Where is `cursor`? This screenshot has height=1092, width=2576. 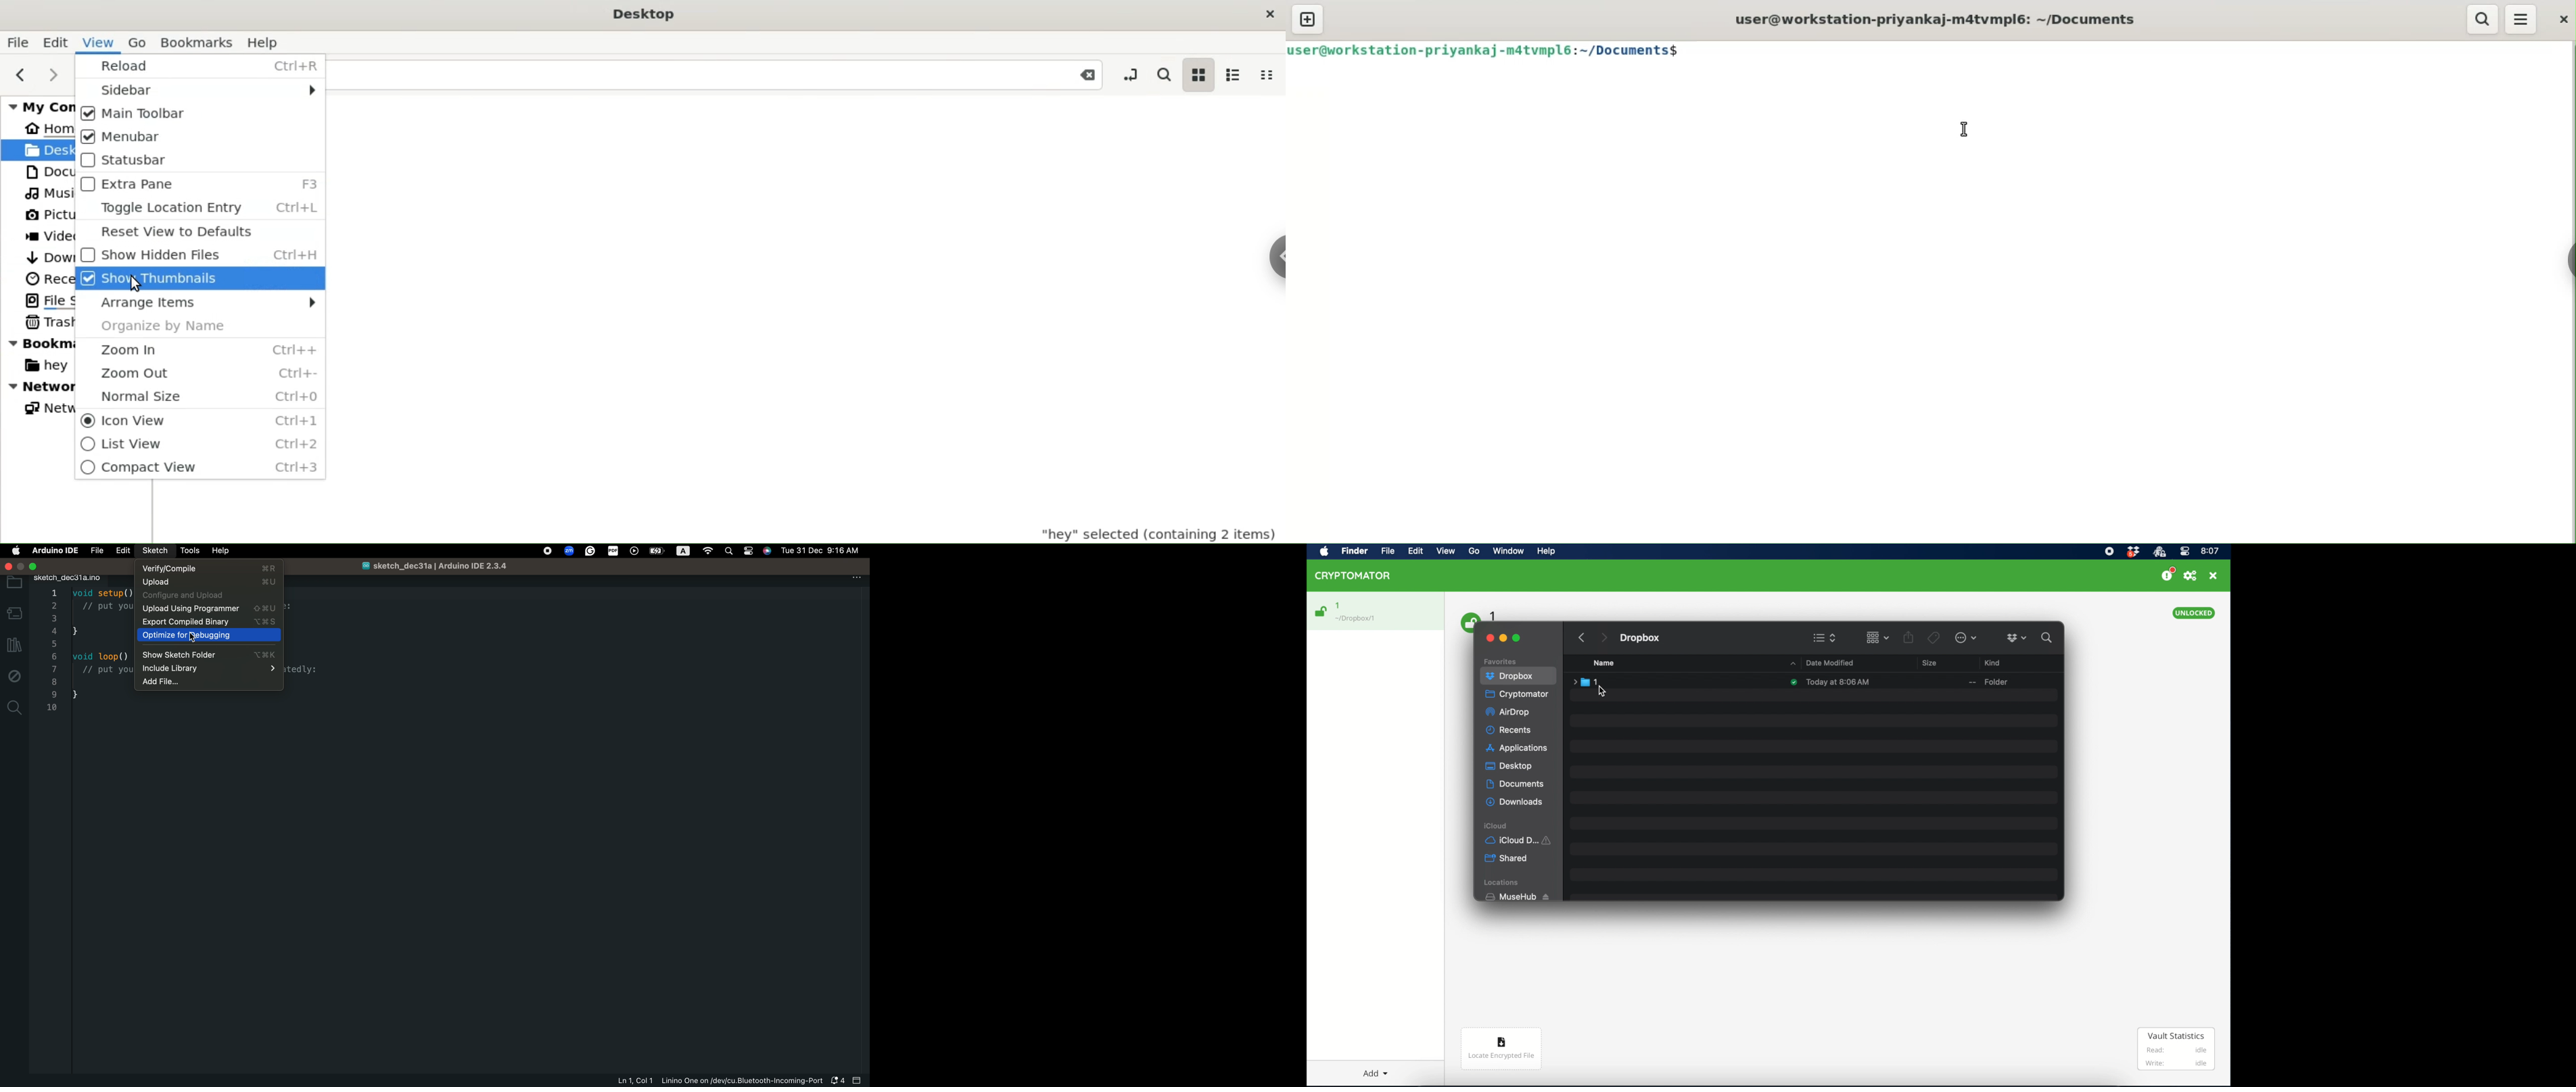
cursor is located at coordinates (193, 637).